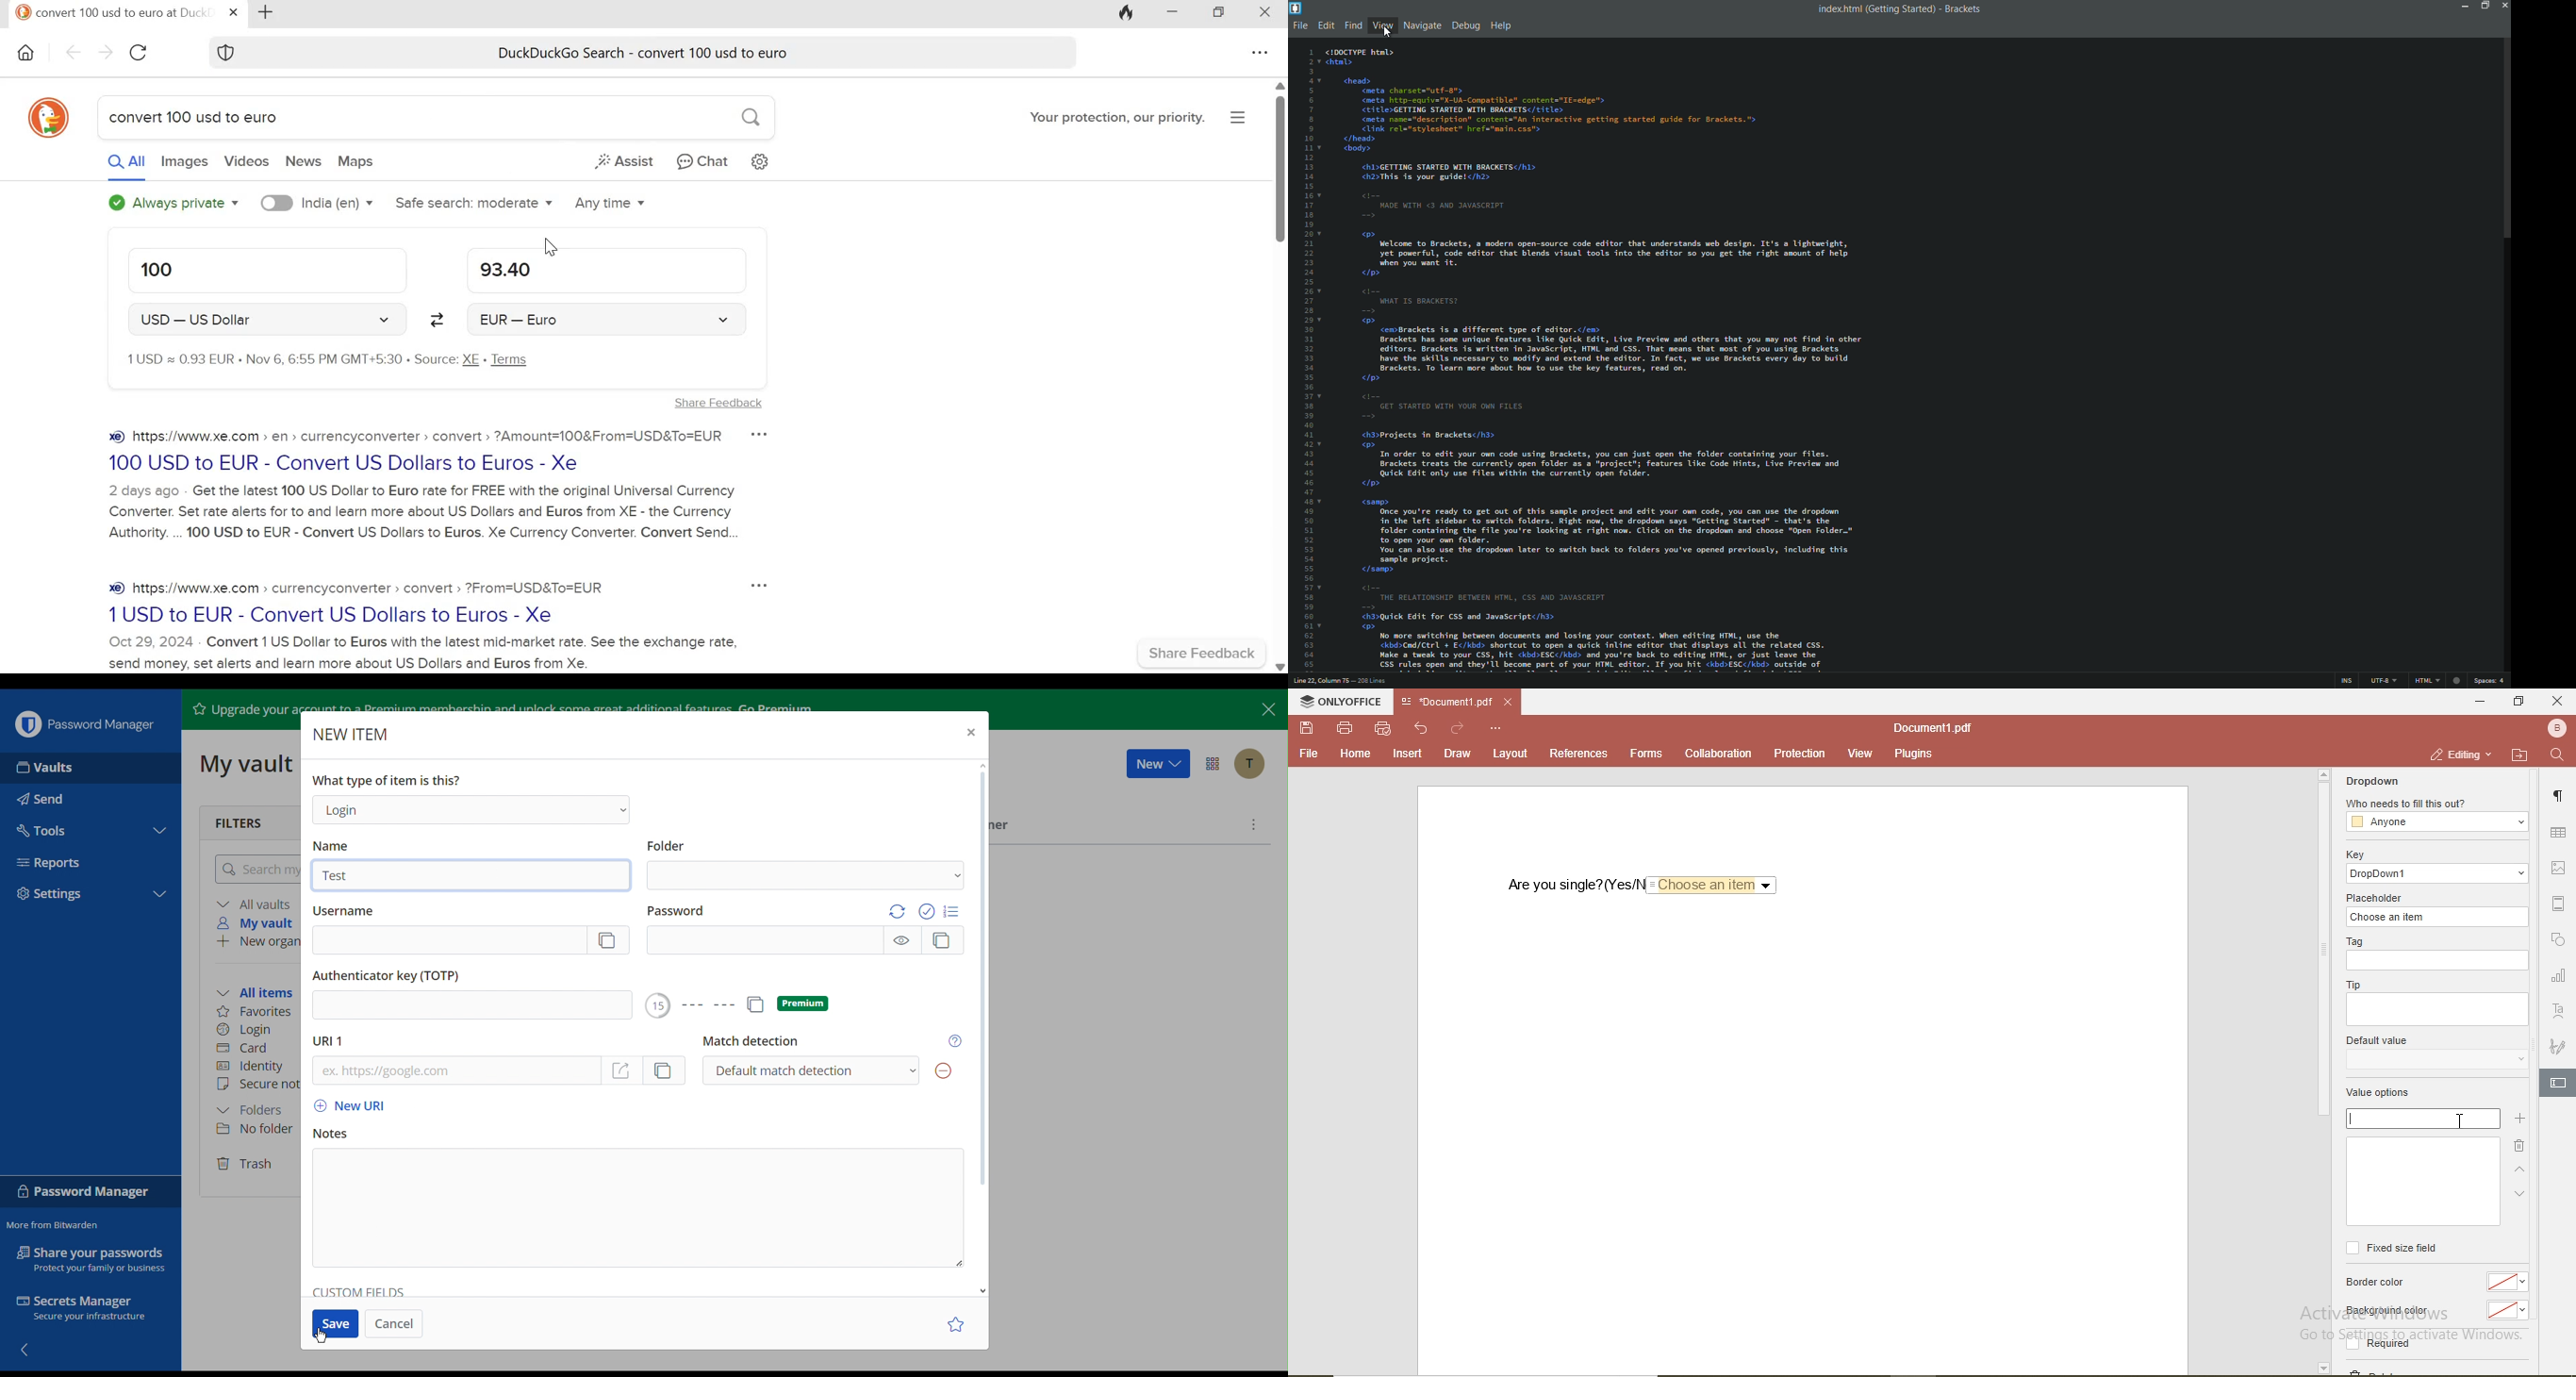 The image size is (2576, 1400). What do you see at coordinates (254, 942) in the screenshot?
I see `New organization` at bounding box center [254, 942].